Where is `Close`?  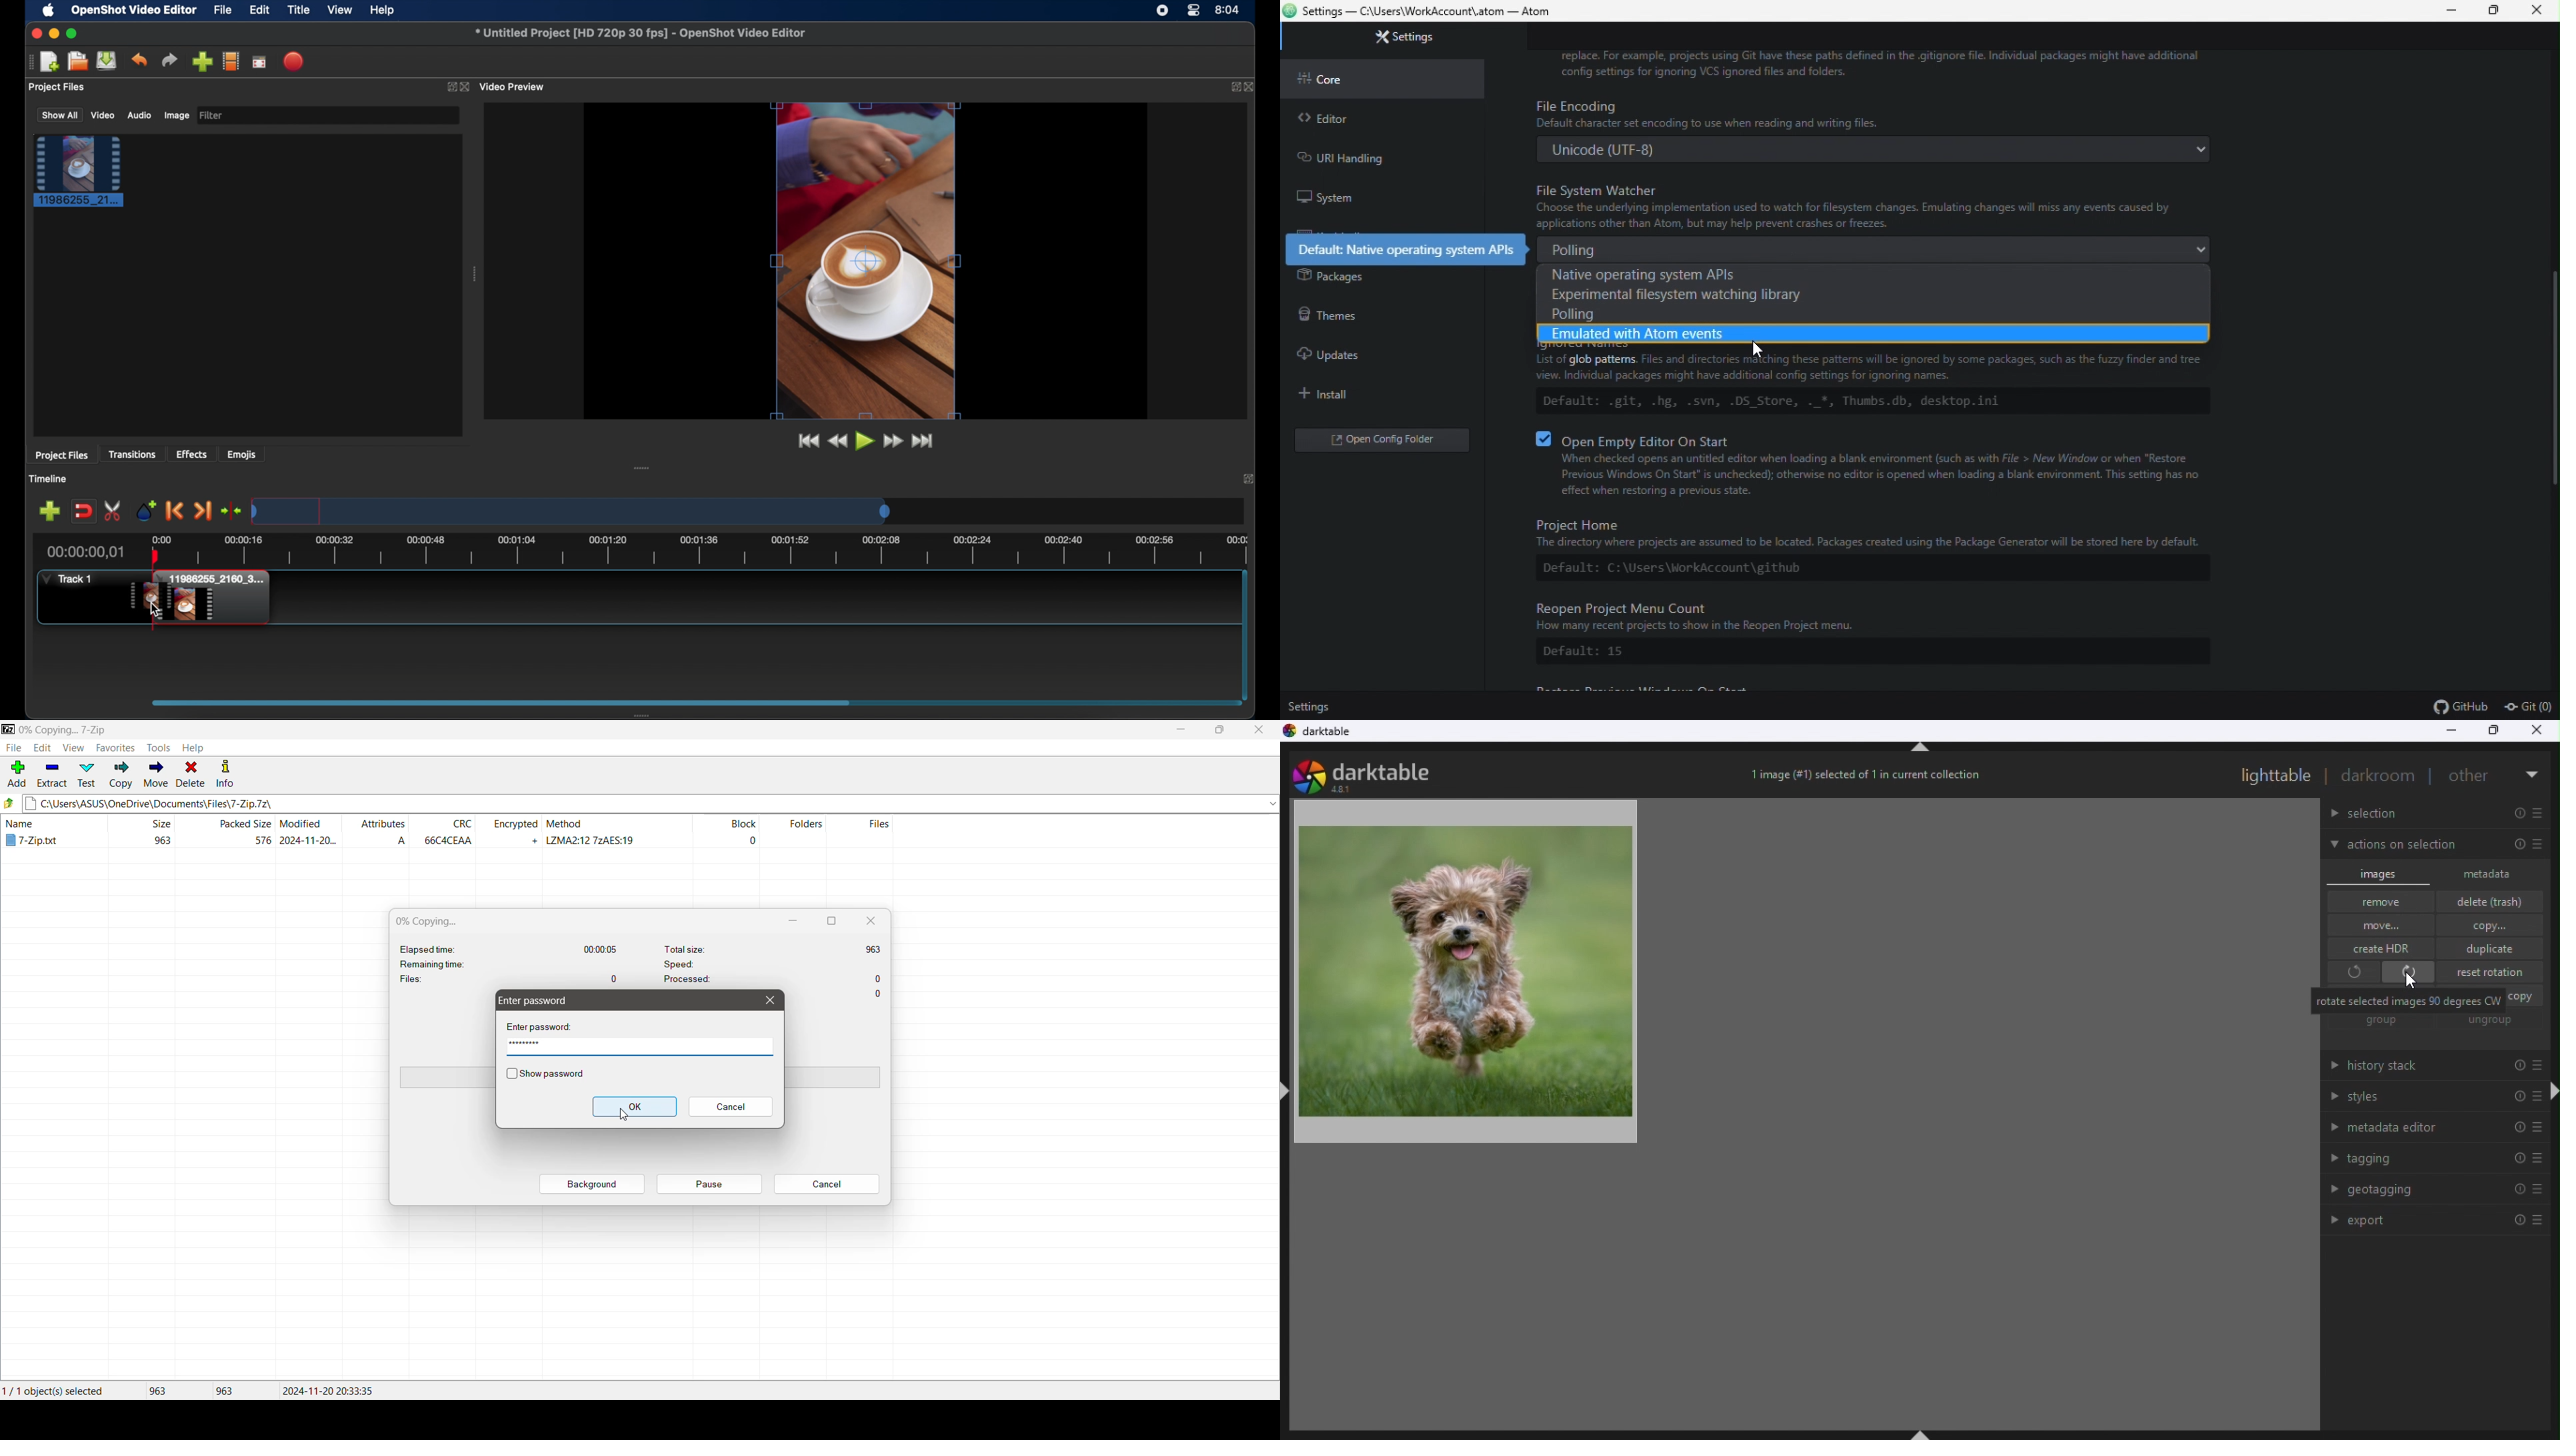
Close is located at coordinates (1261, 730).